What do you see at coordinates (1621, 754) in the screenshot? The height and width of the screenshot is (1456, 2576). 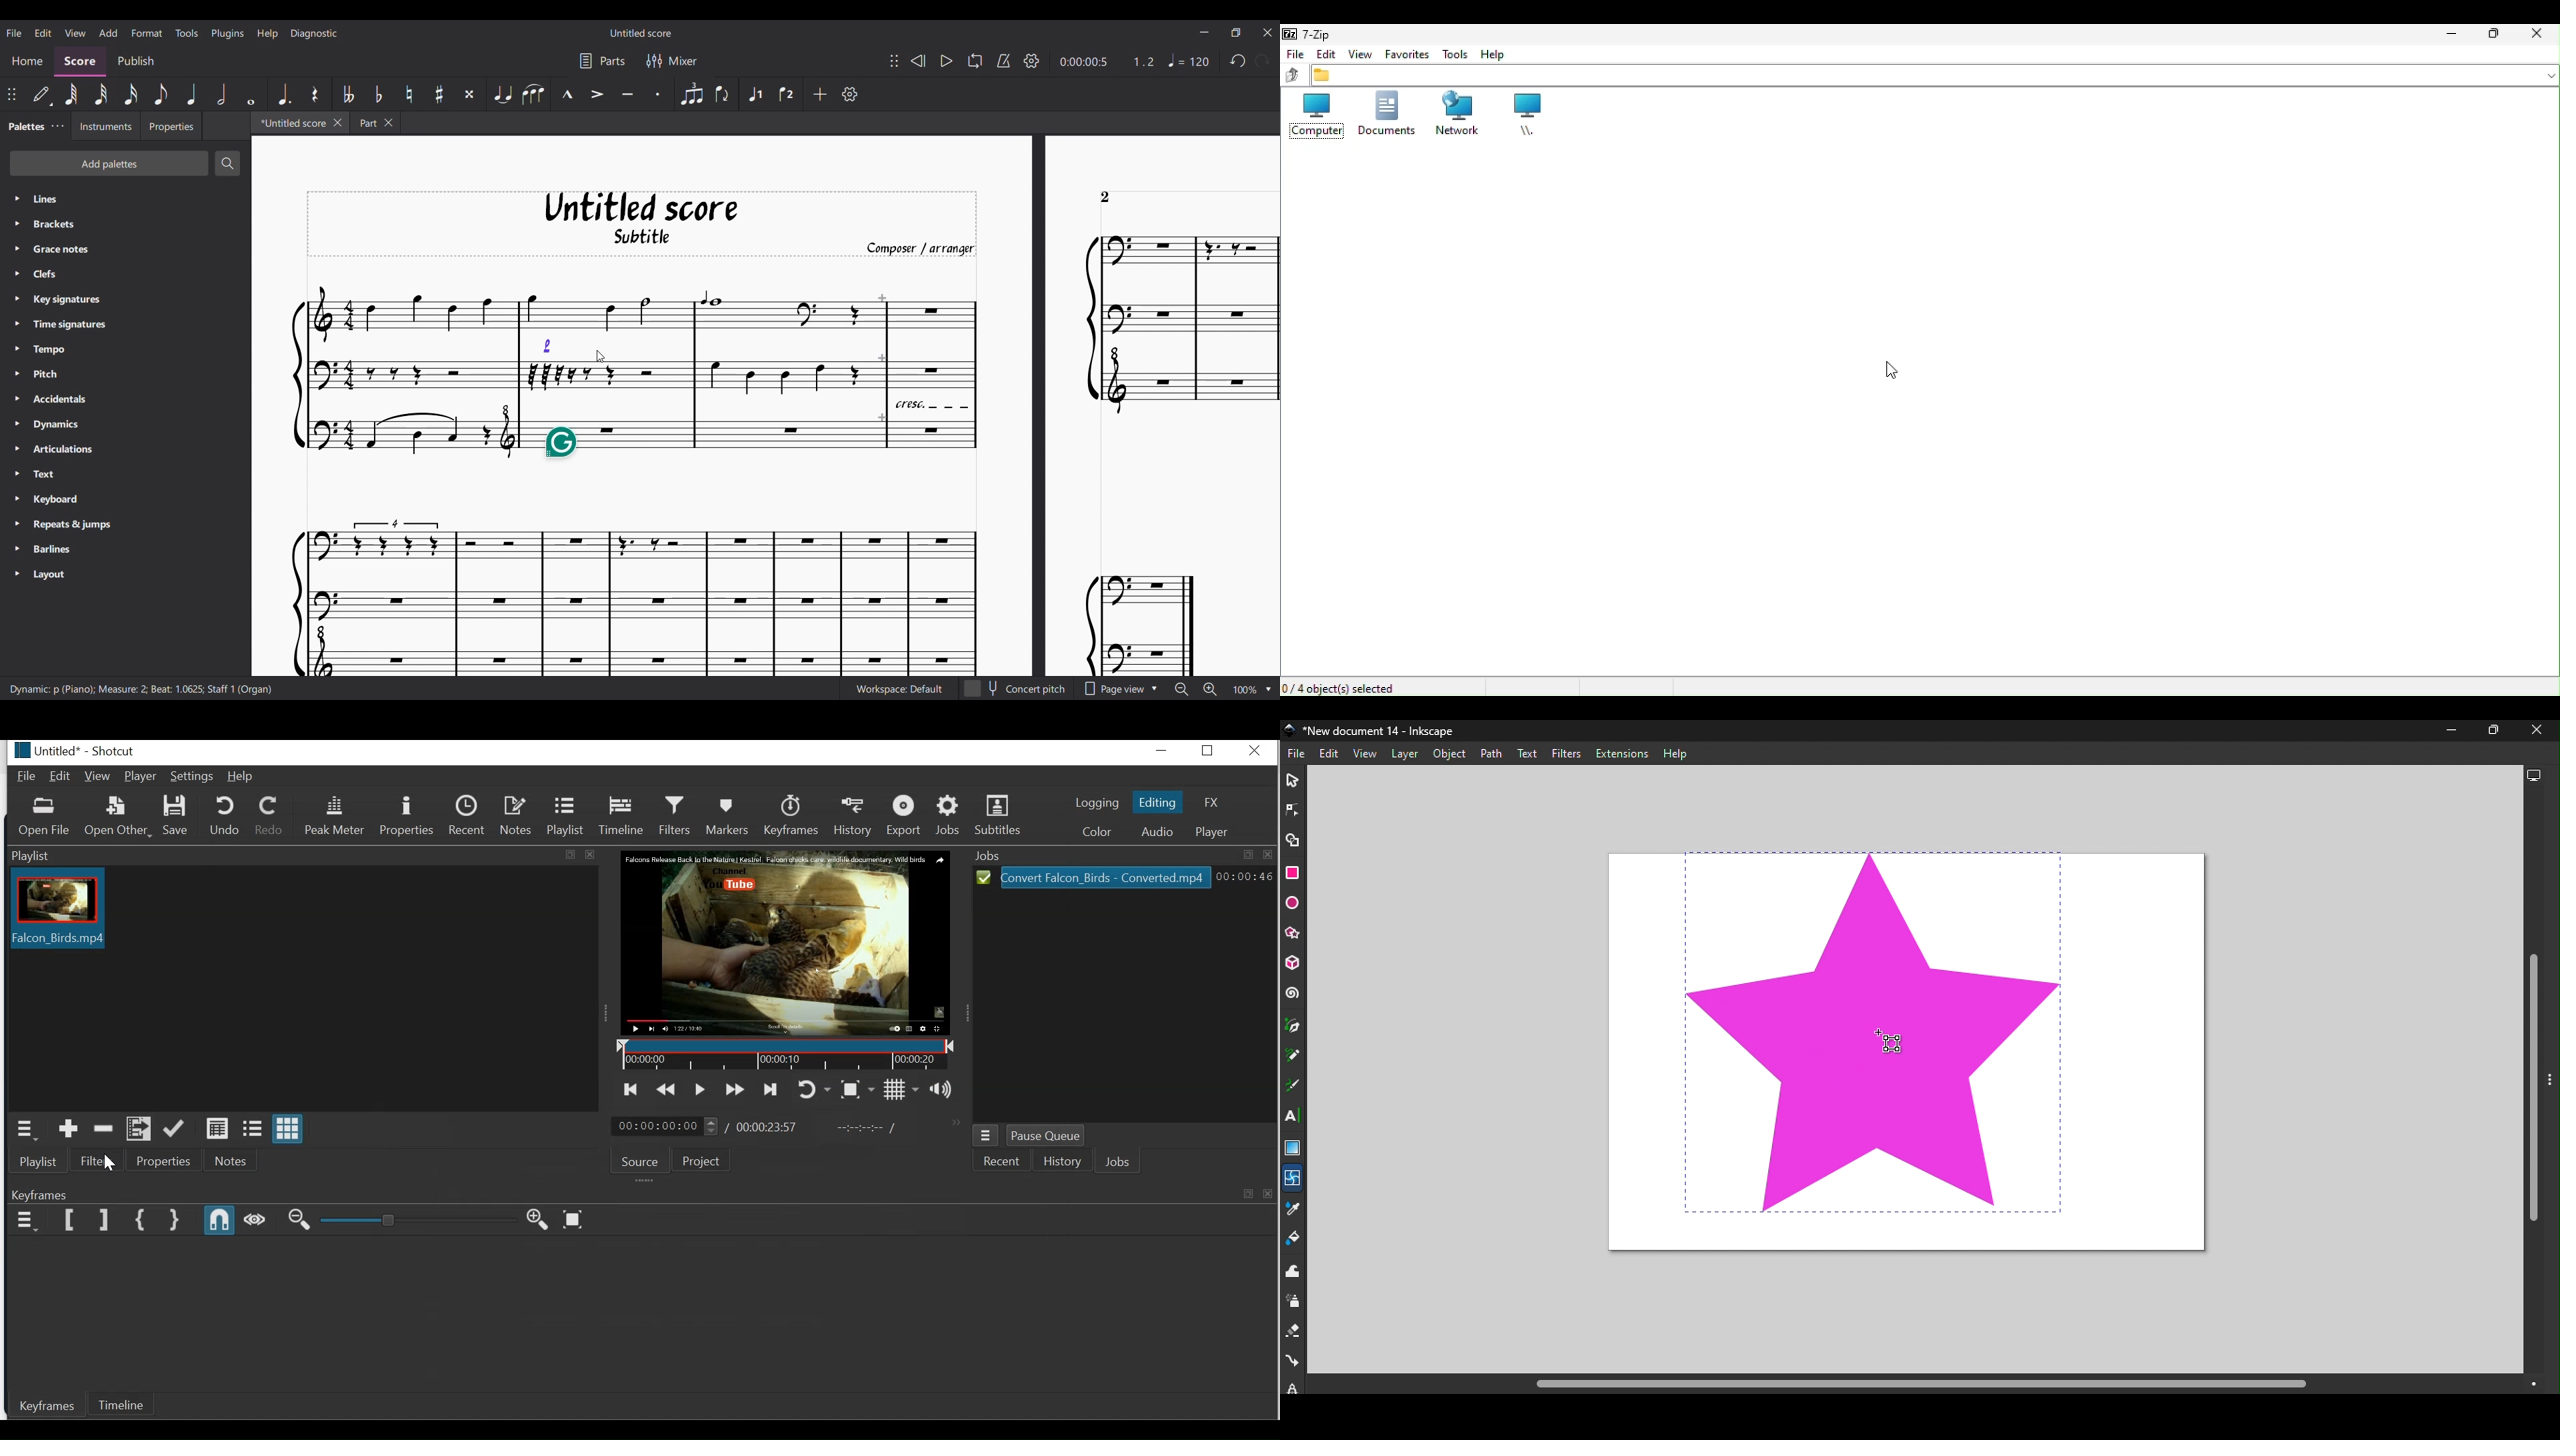 I see `Extensions` at bounding box center [1621, 754].